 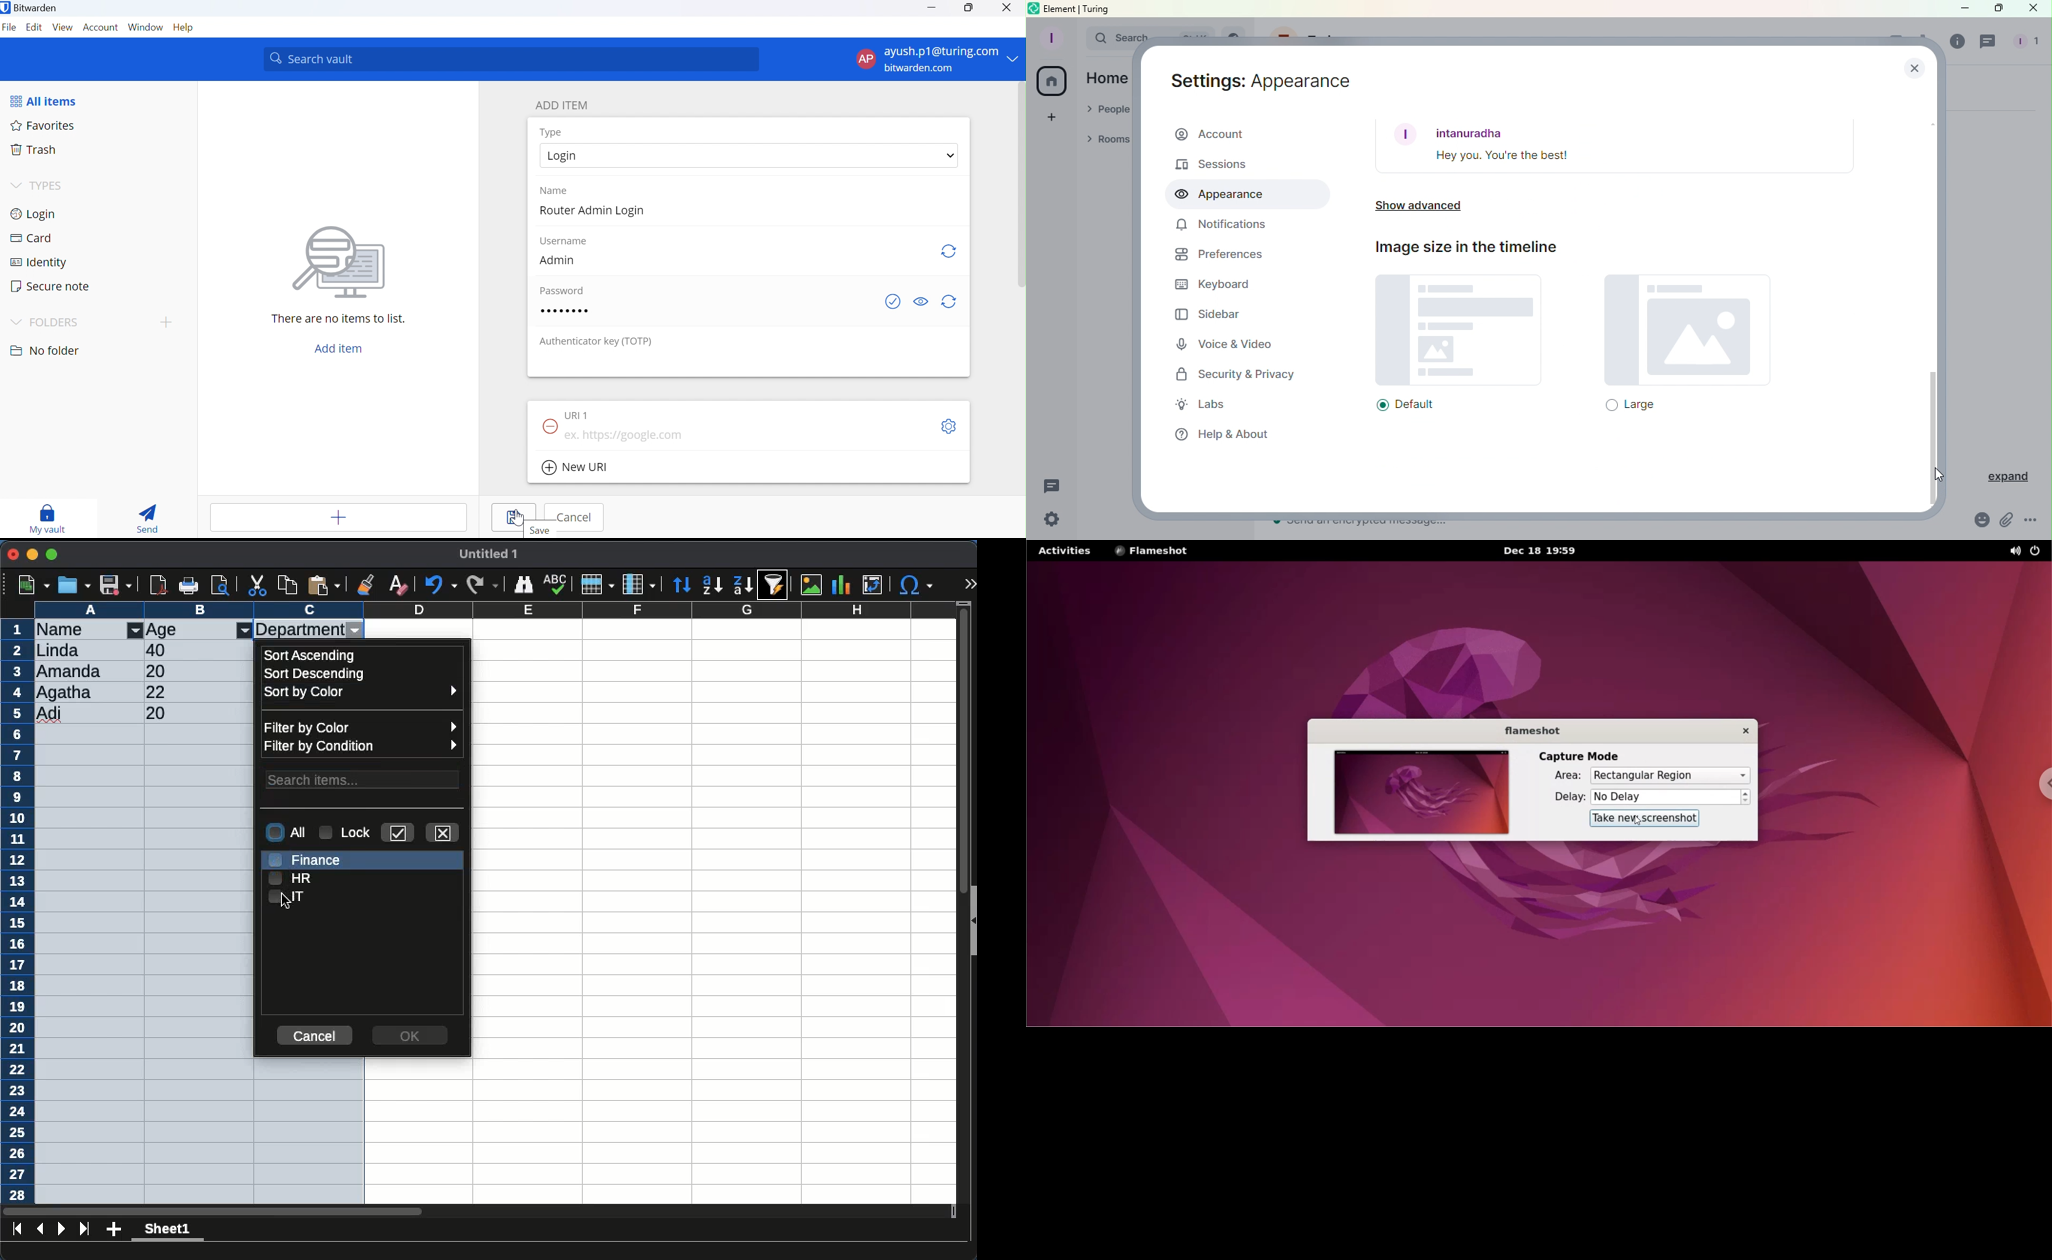 I want to click on Close, so click(x=2033, y=11).